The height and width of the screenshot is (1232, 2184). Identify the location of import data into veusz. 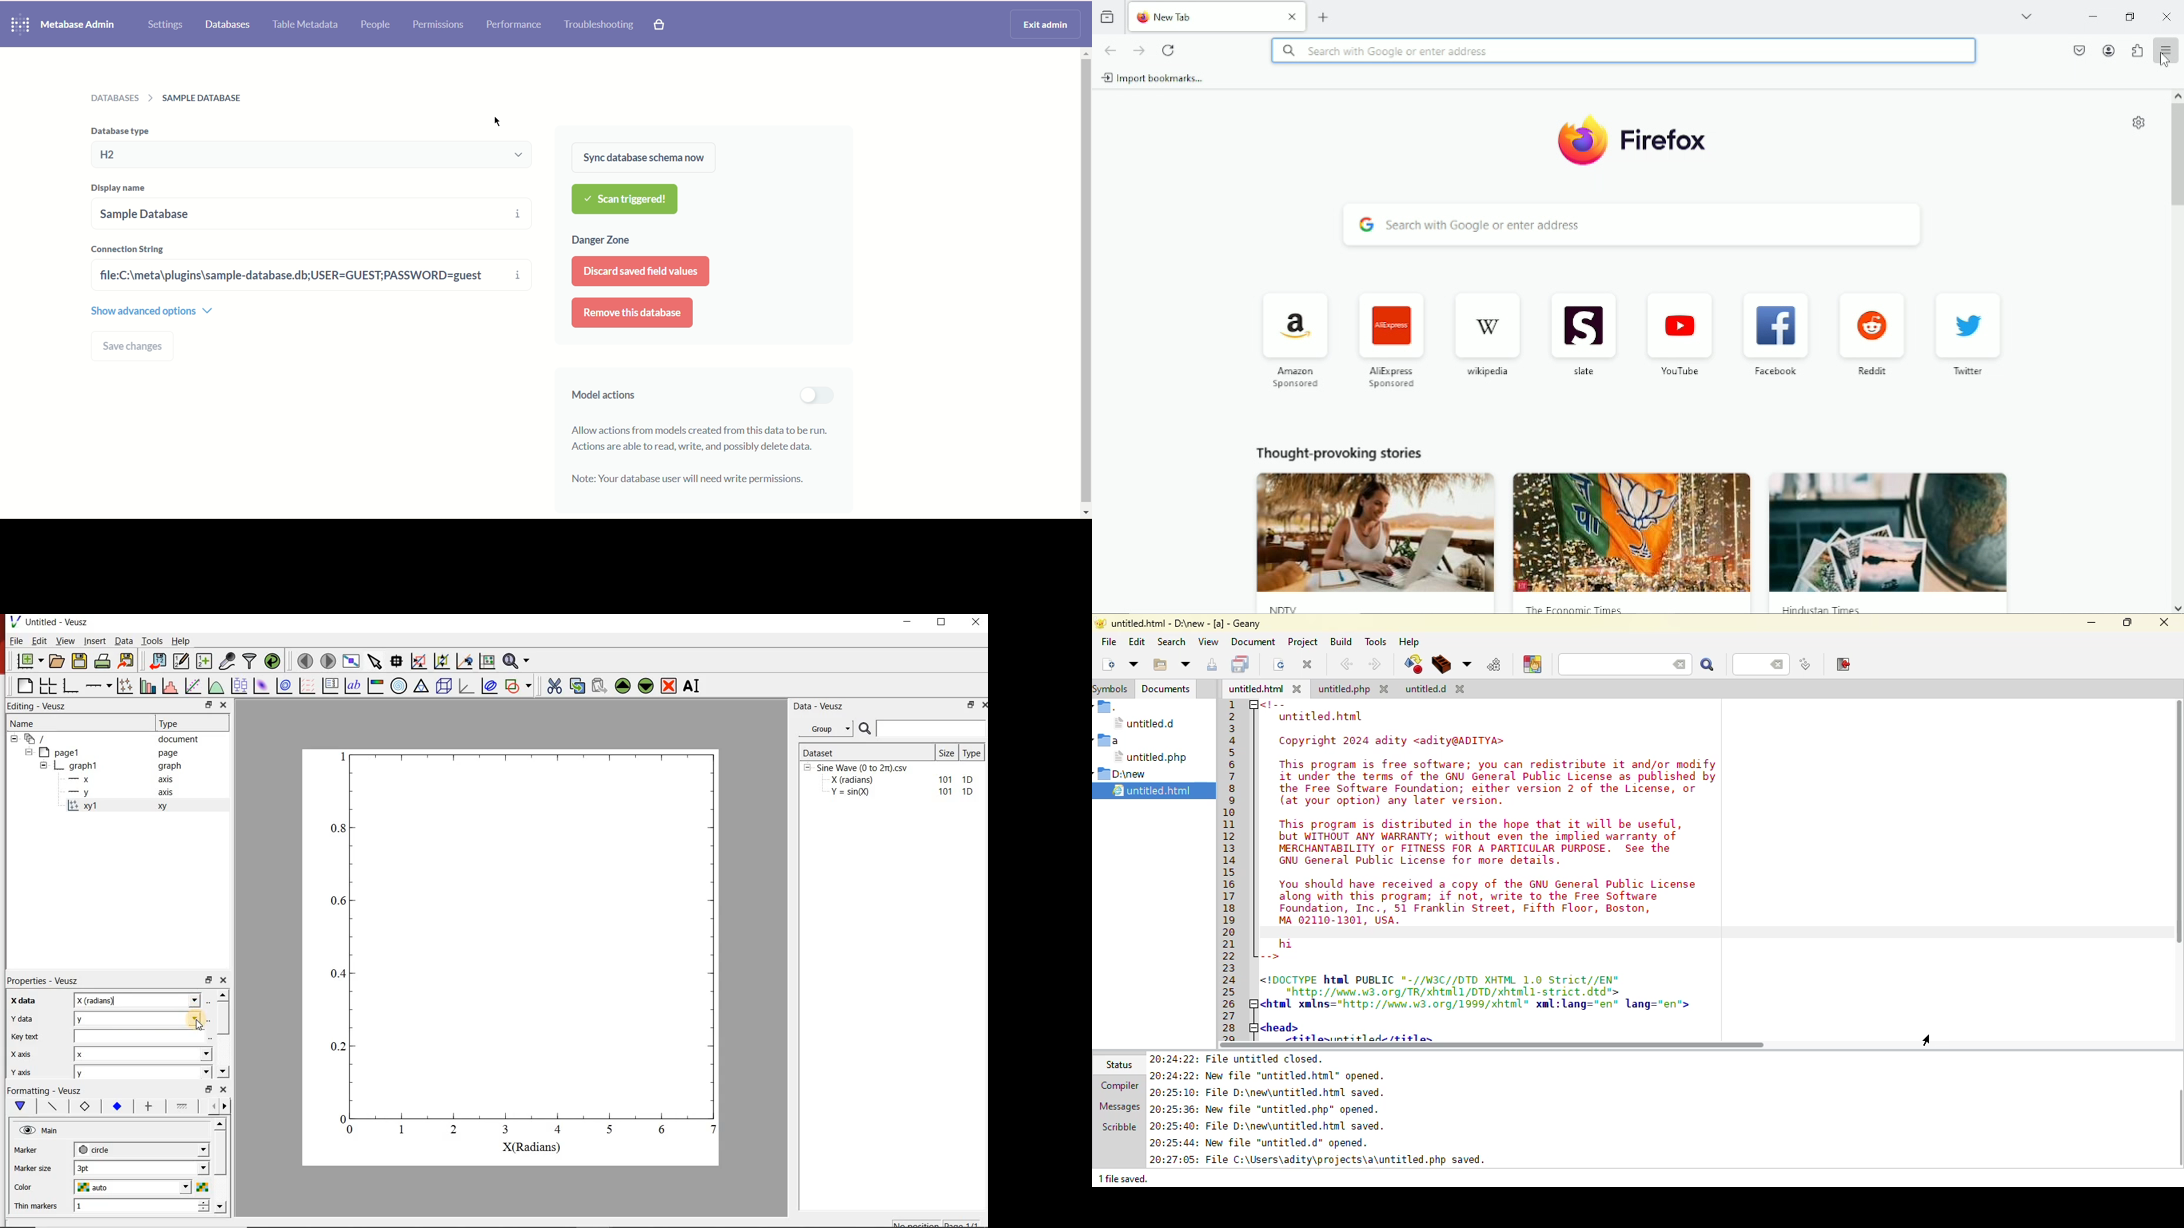
(156, 660).